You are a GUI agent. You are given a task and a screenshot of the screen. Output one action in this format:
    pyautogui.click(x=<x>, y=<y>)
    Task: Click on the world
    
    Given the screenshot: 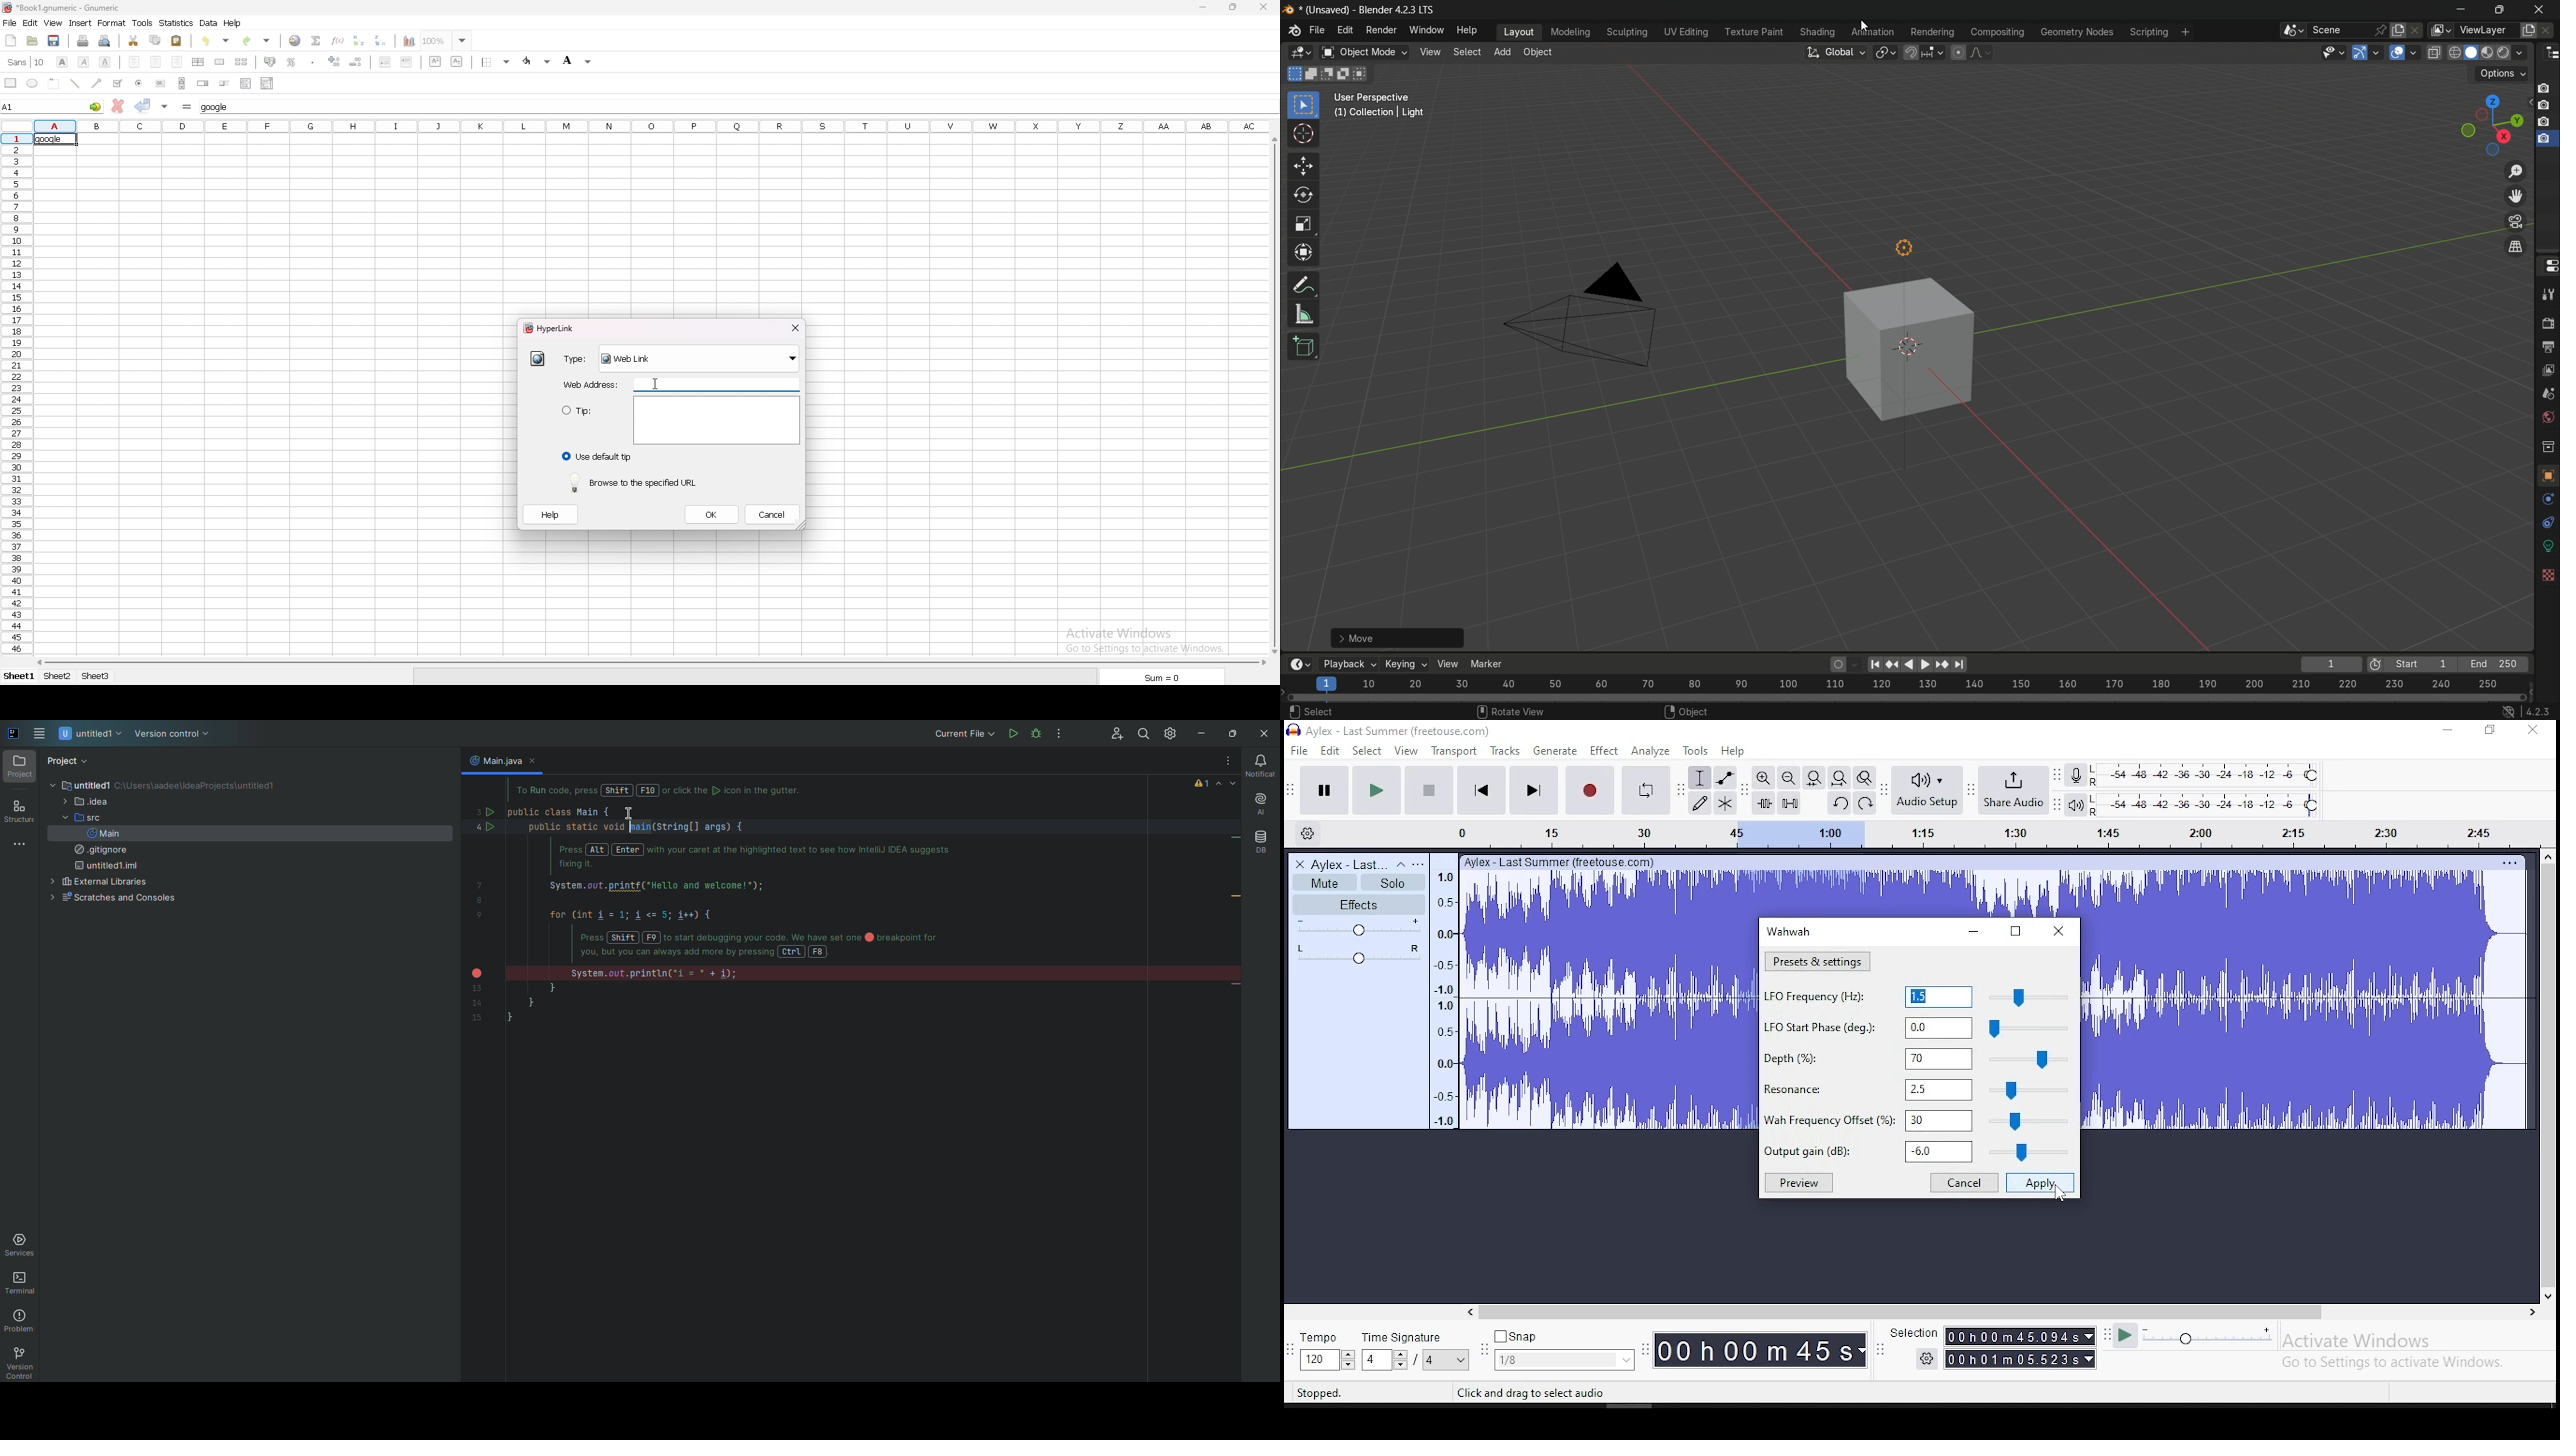 What is the action you would take?
    pyautogui.click(x=2548, y=419)
    